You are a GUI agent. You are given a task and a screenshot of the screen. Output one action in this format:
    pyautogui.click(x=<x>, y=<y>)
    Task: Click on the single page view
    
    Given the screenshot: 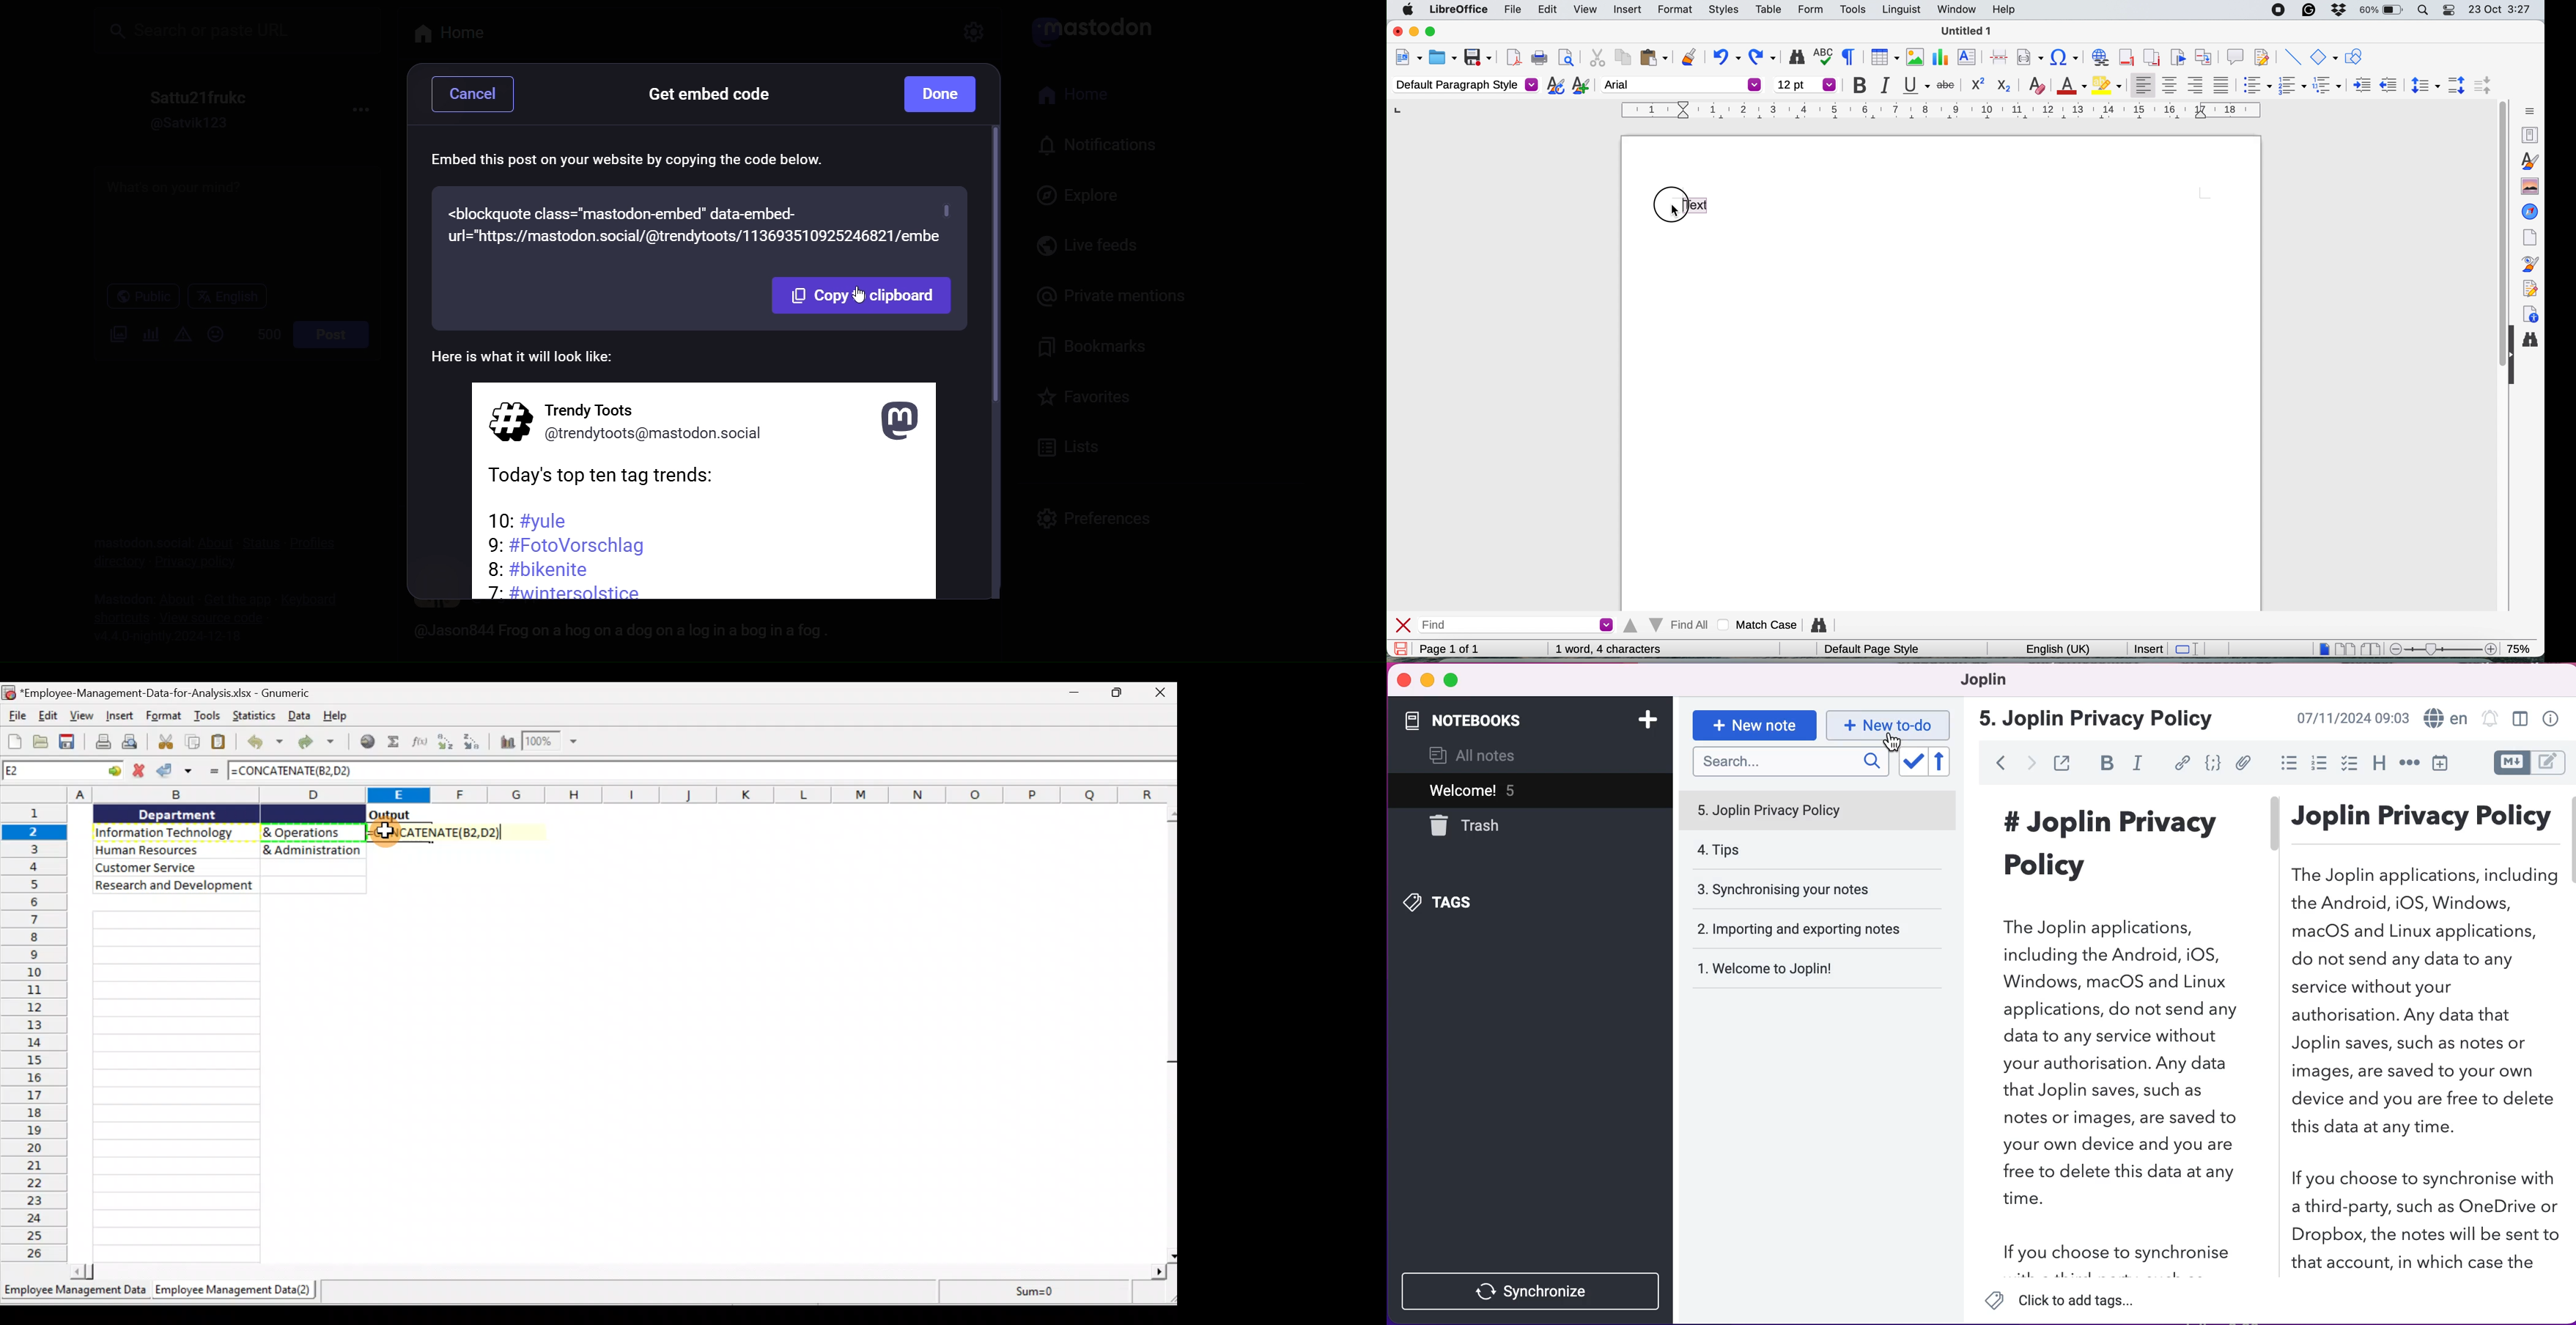 What is the action you would take?
    pyautogui.click(x=2320, y=648)
    